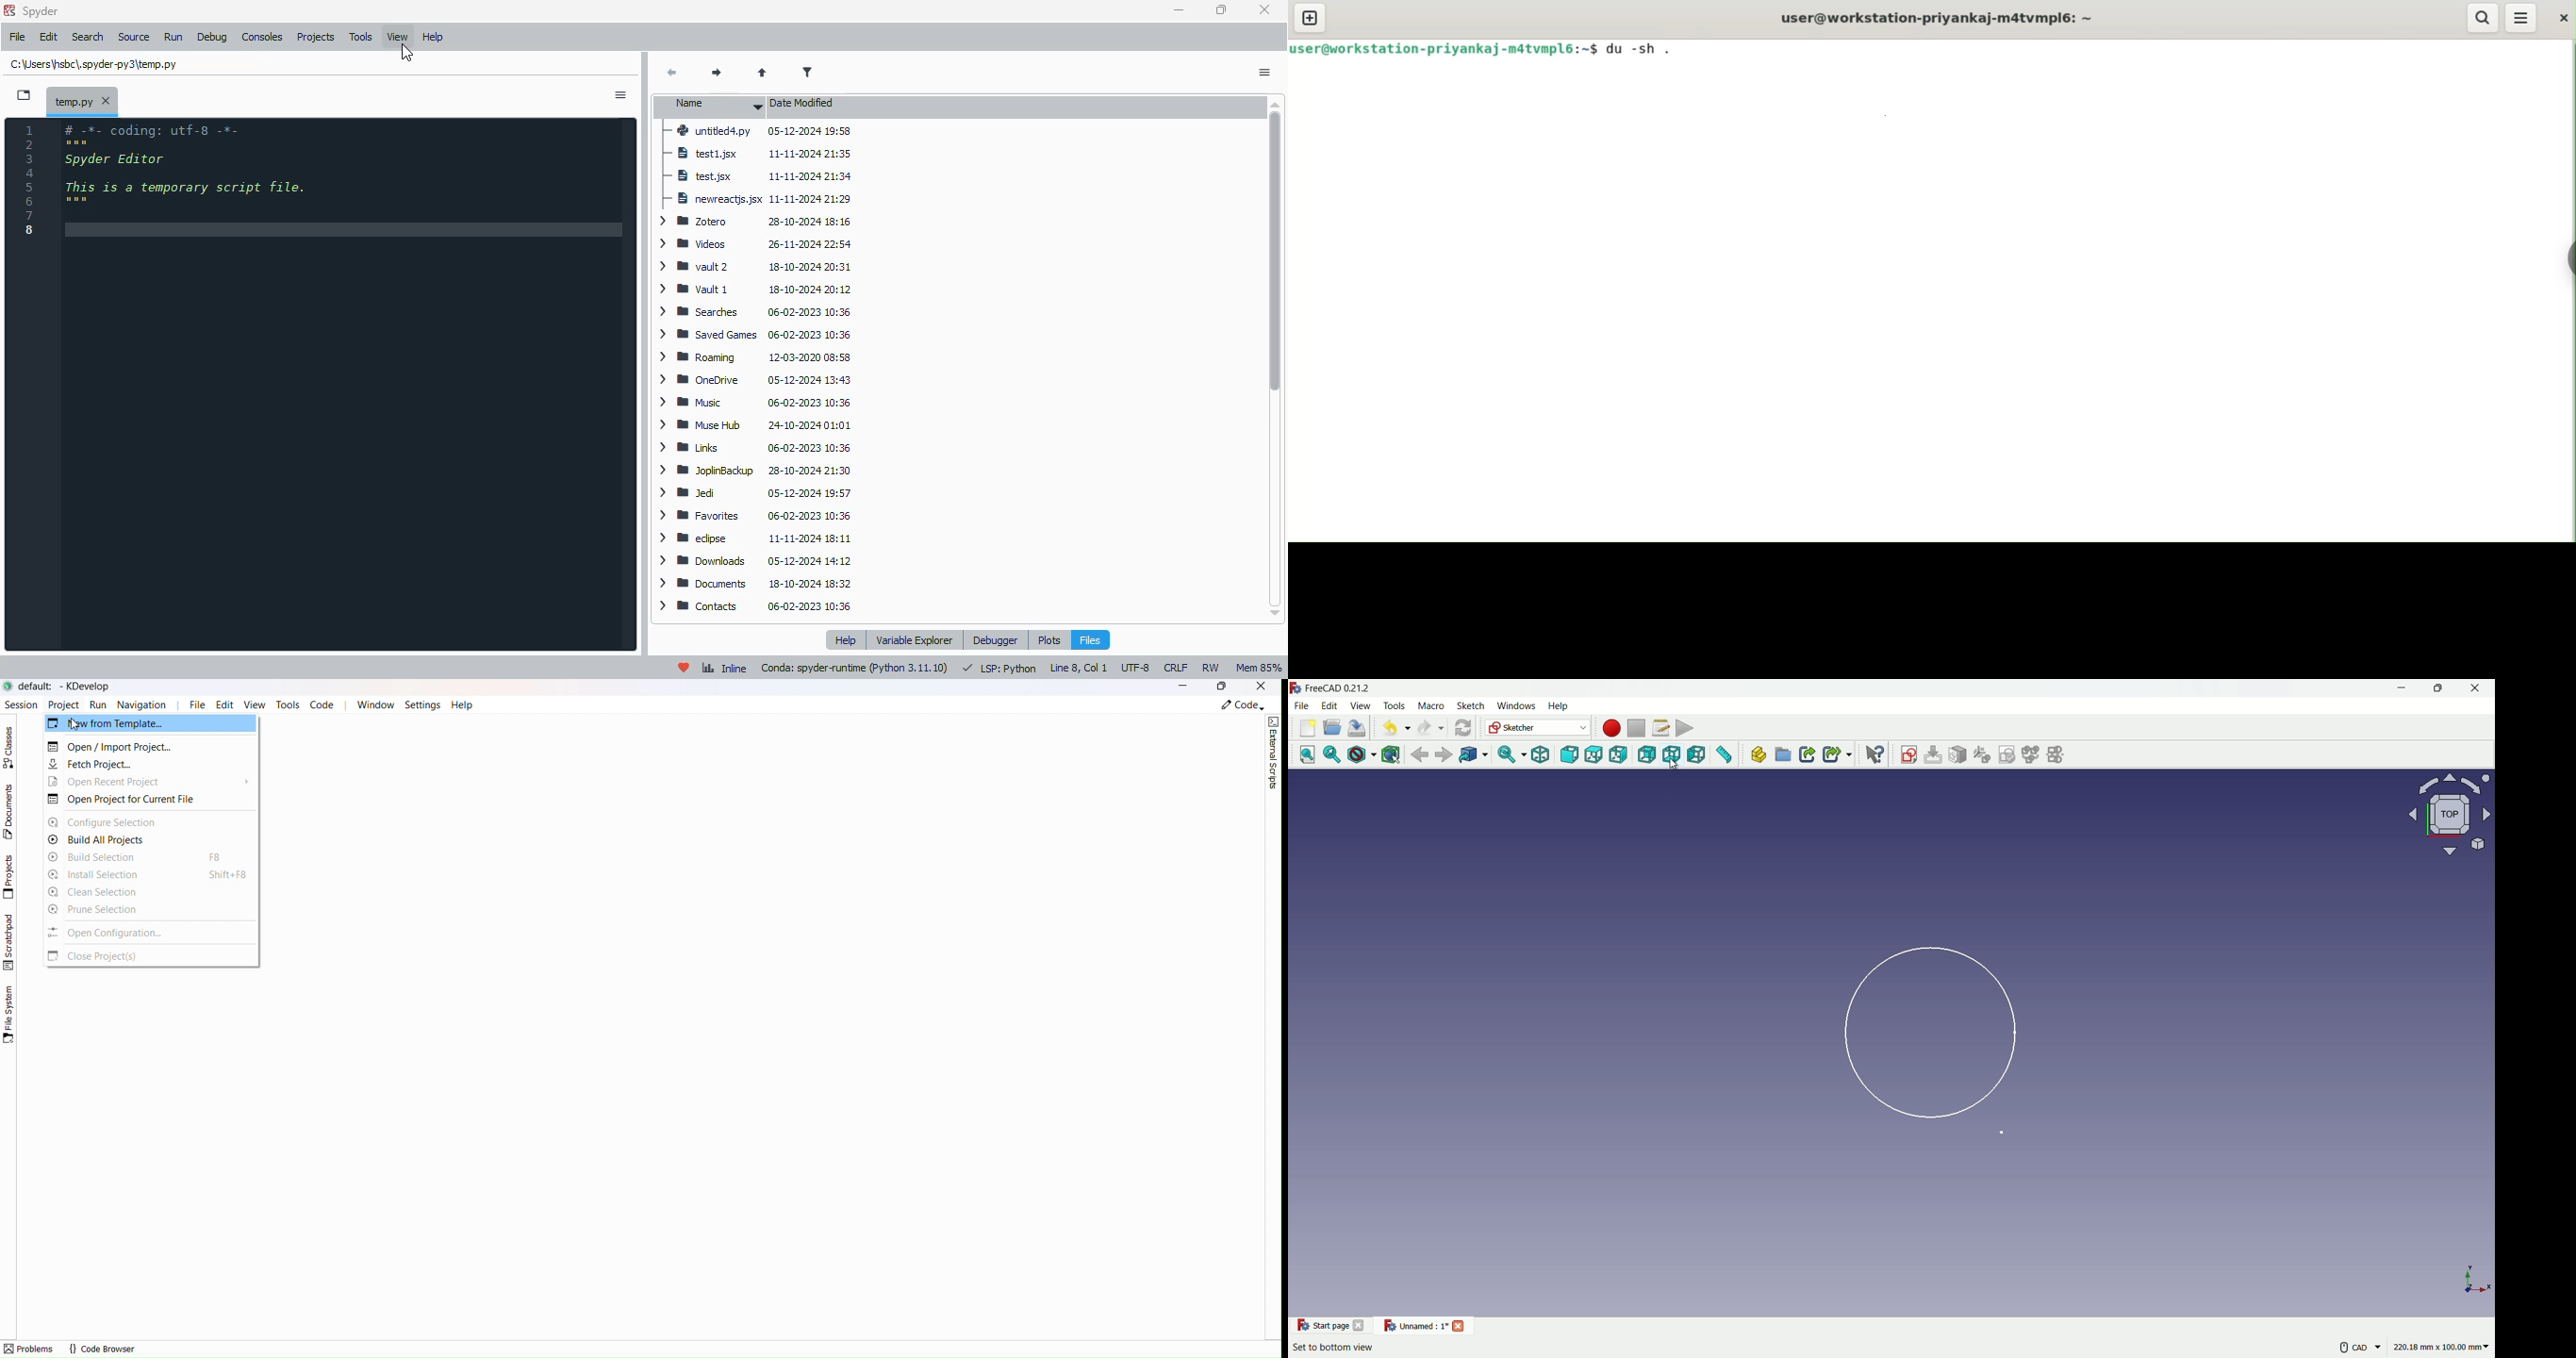 This screenshot has height=1372, width=2576. I want to click on create group, so click(1783, 756).